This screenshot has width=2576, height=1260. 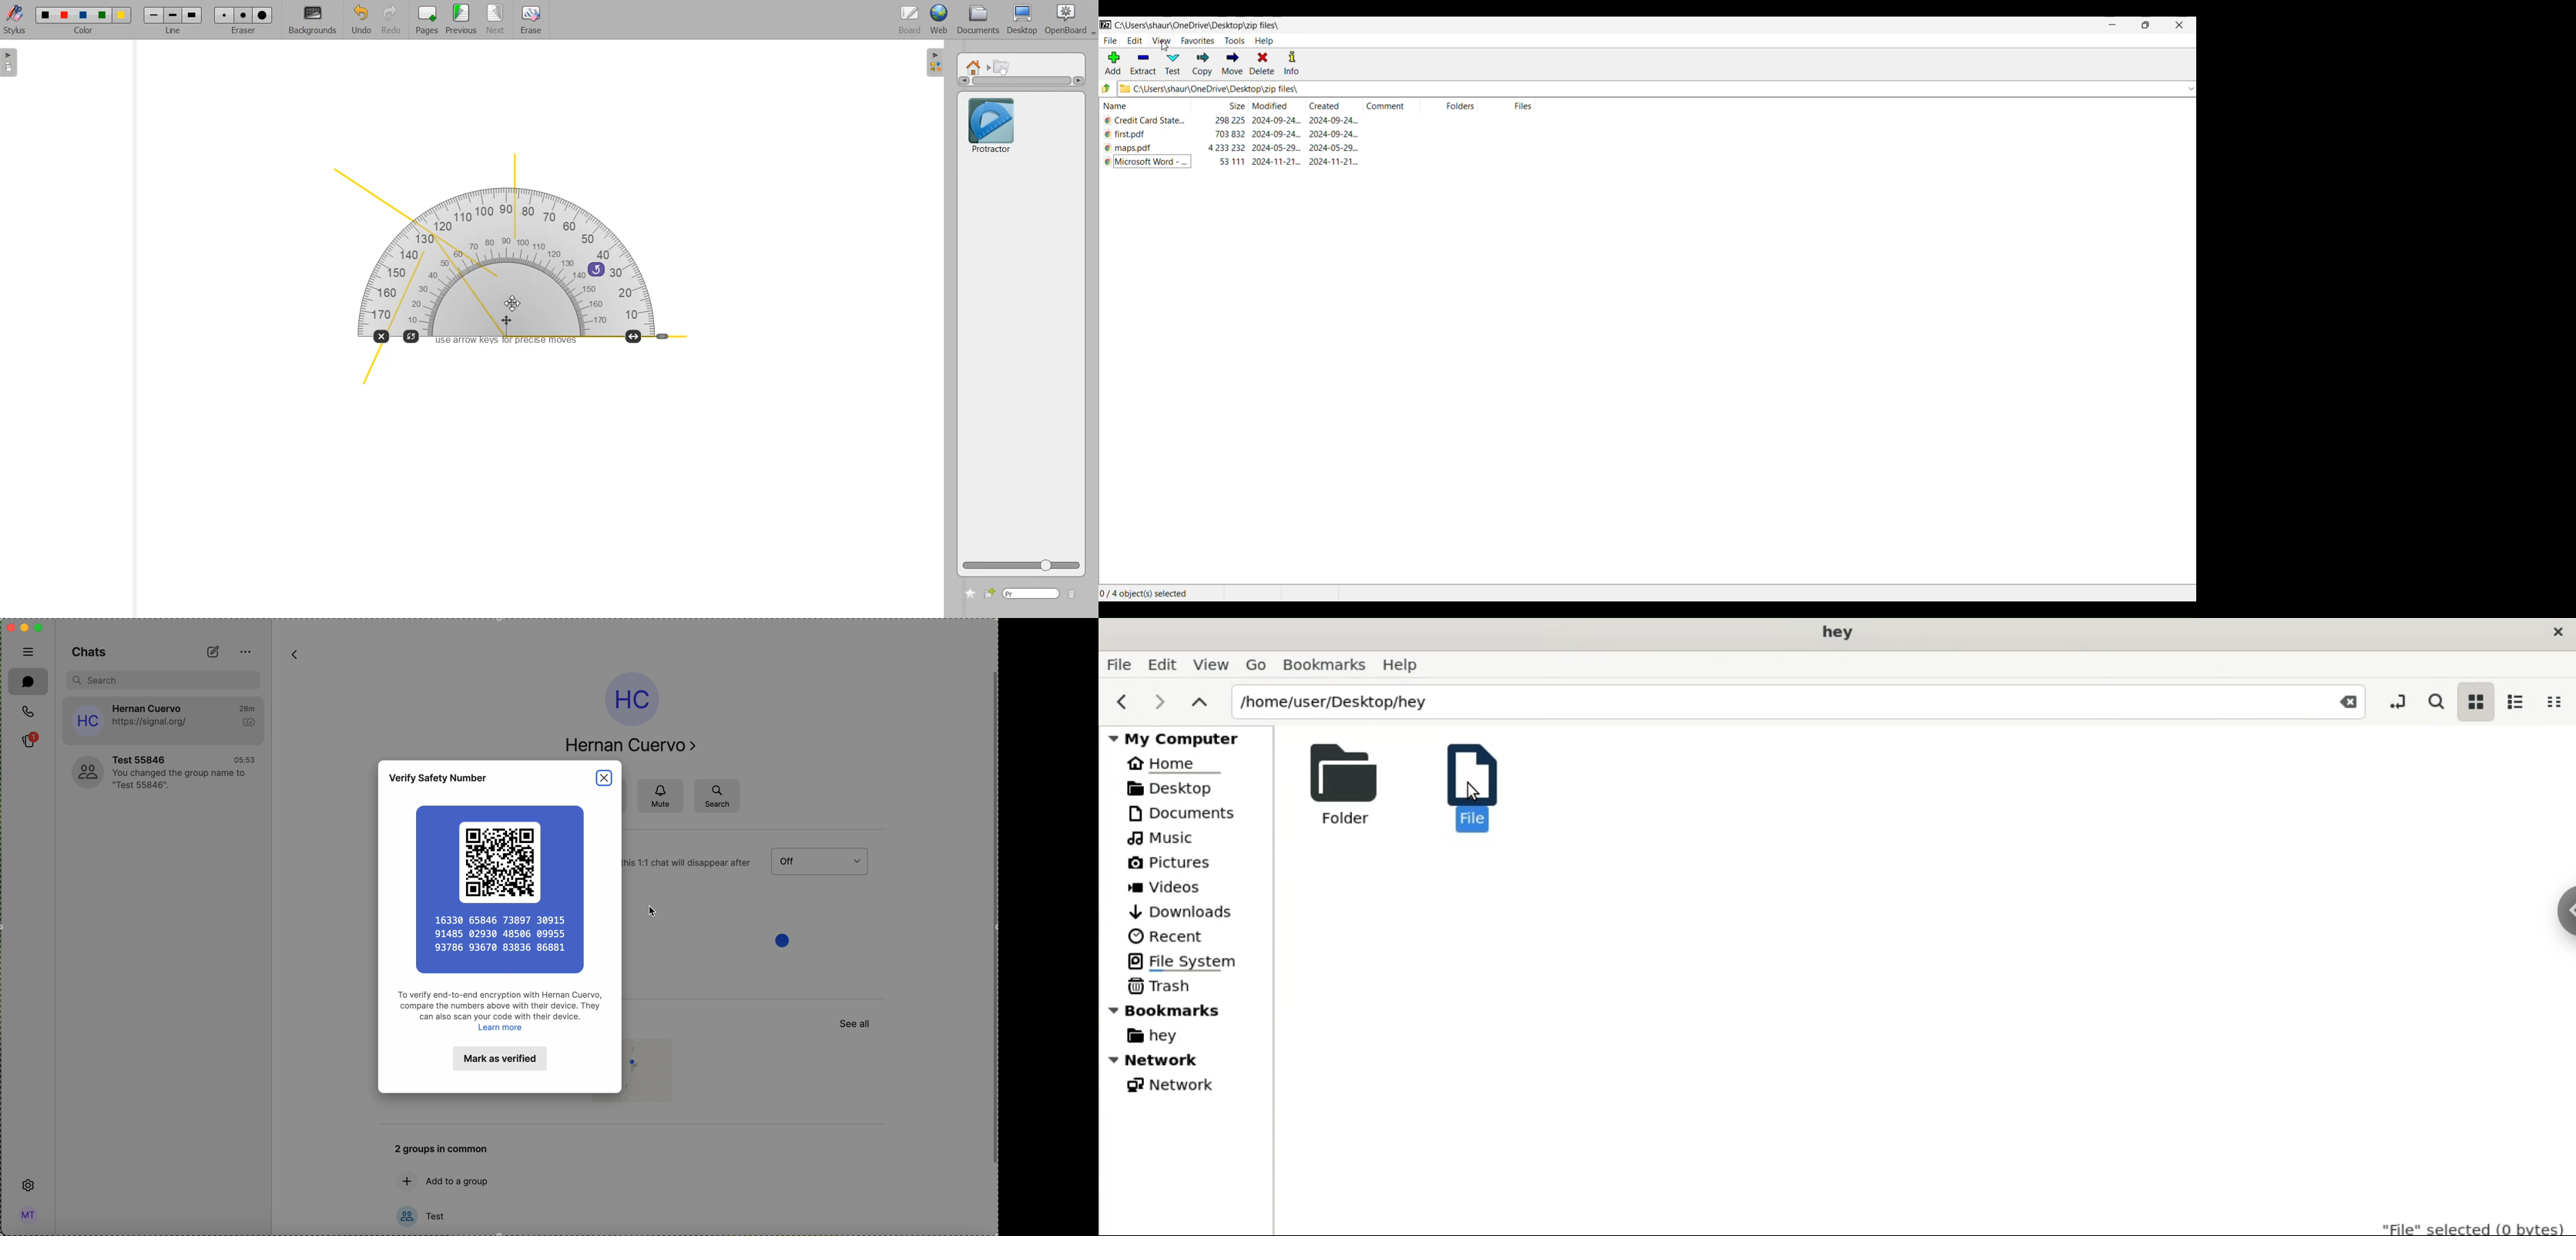 I want to click on folders, so click(x=1466, y=107).